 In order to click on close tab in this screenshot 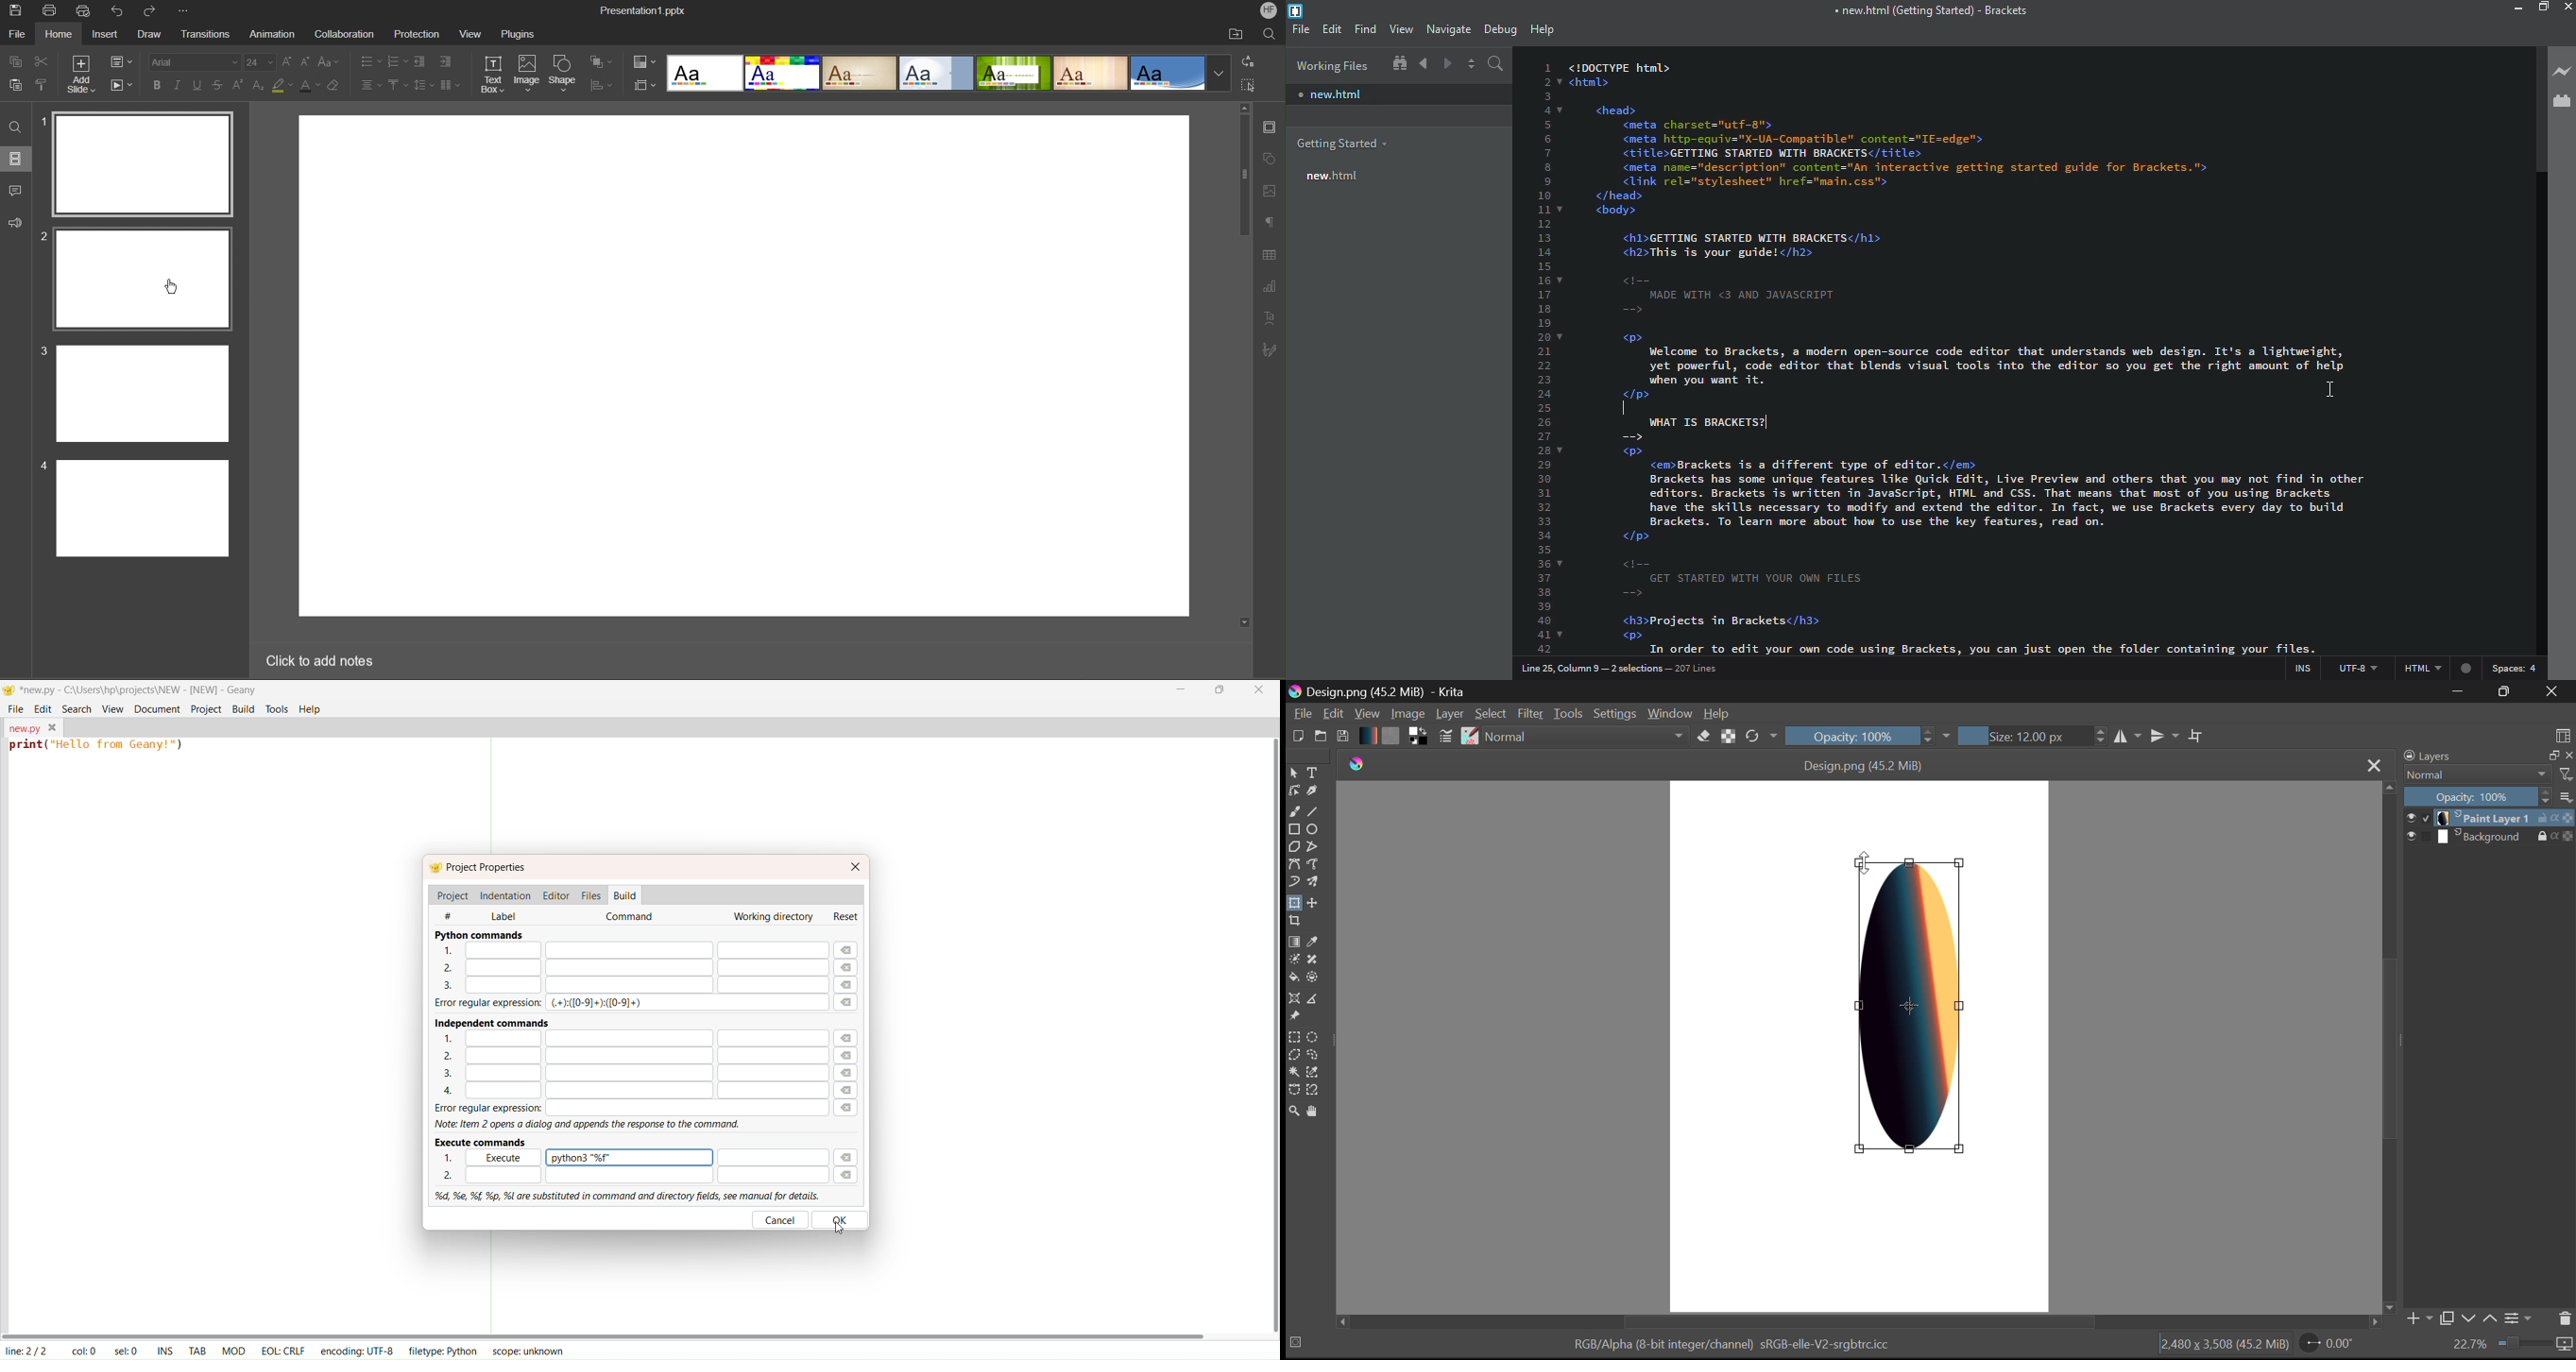, I will do `click(53, 727)`.